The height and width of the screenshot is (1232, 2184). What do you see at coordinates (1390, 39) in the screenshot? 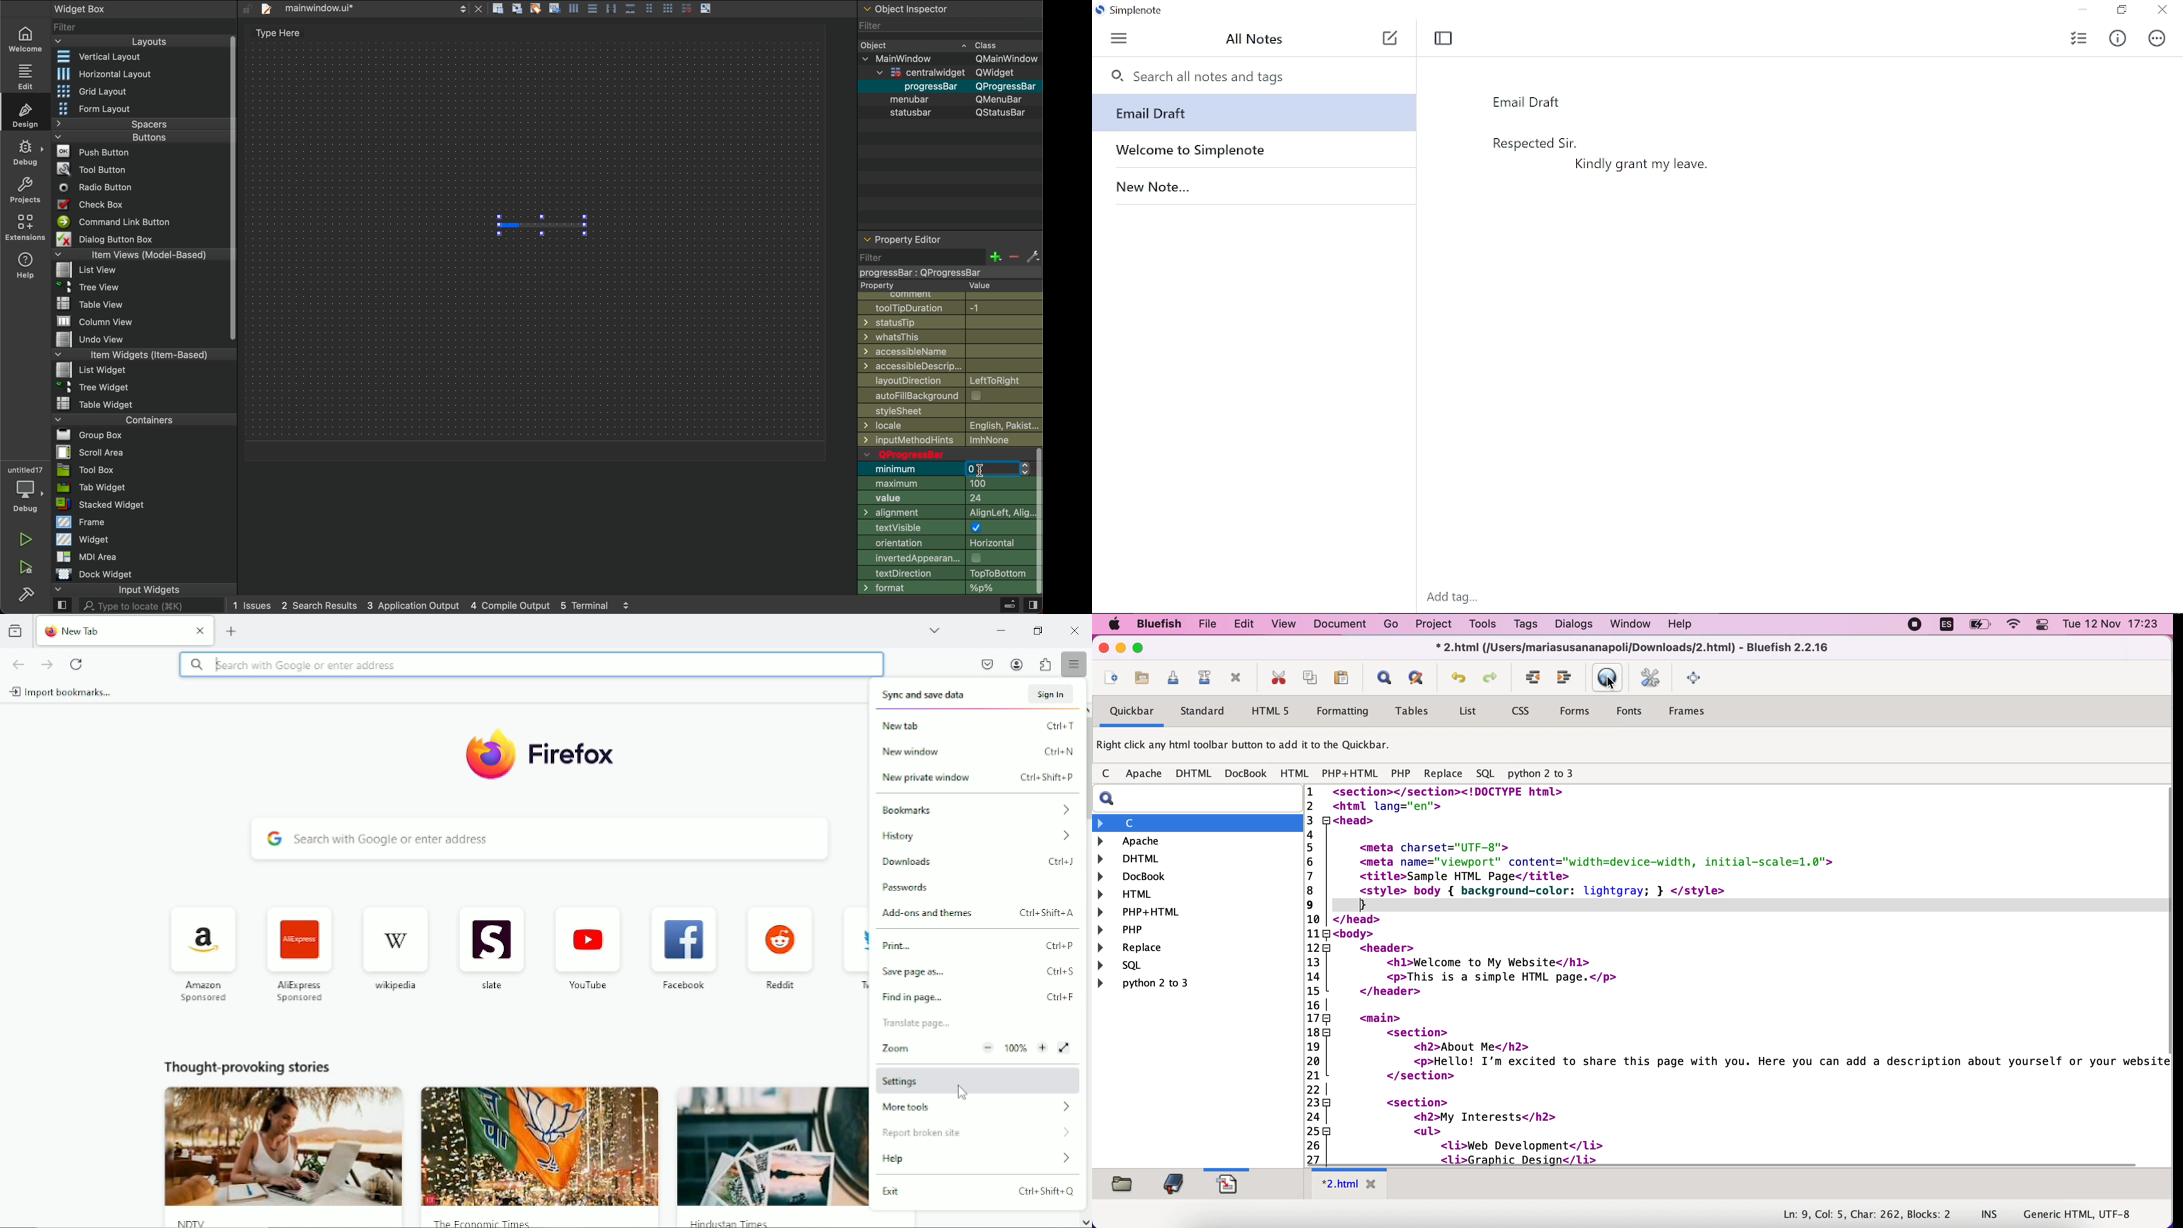
I see `Add note` at bounding box center [1390, 39].